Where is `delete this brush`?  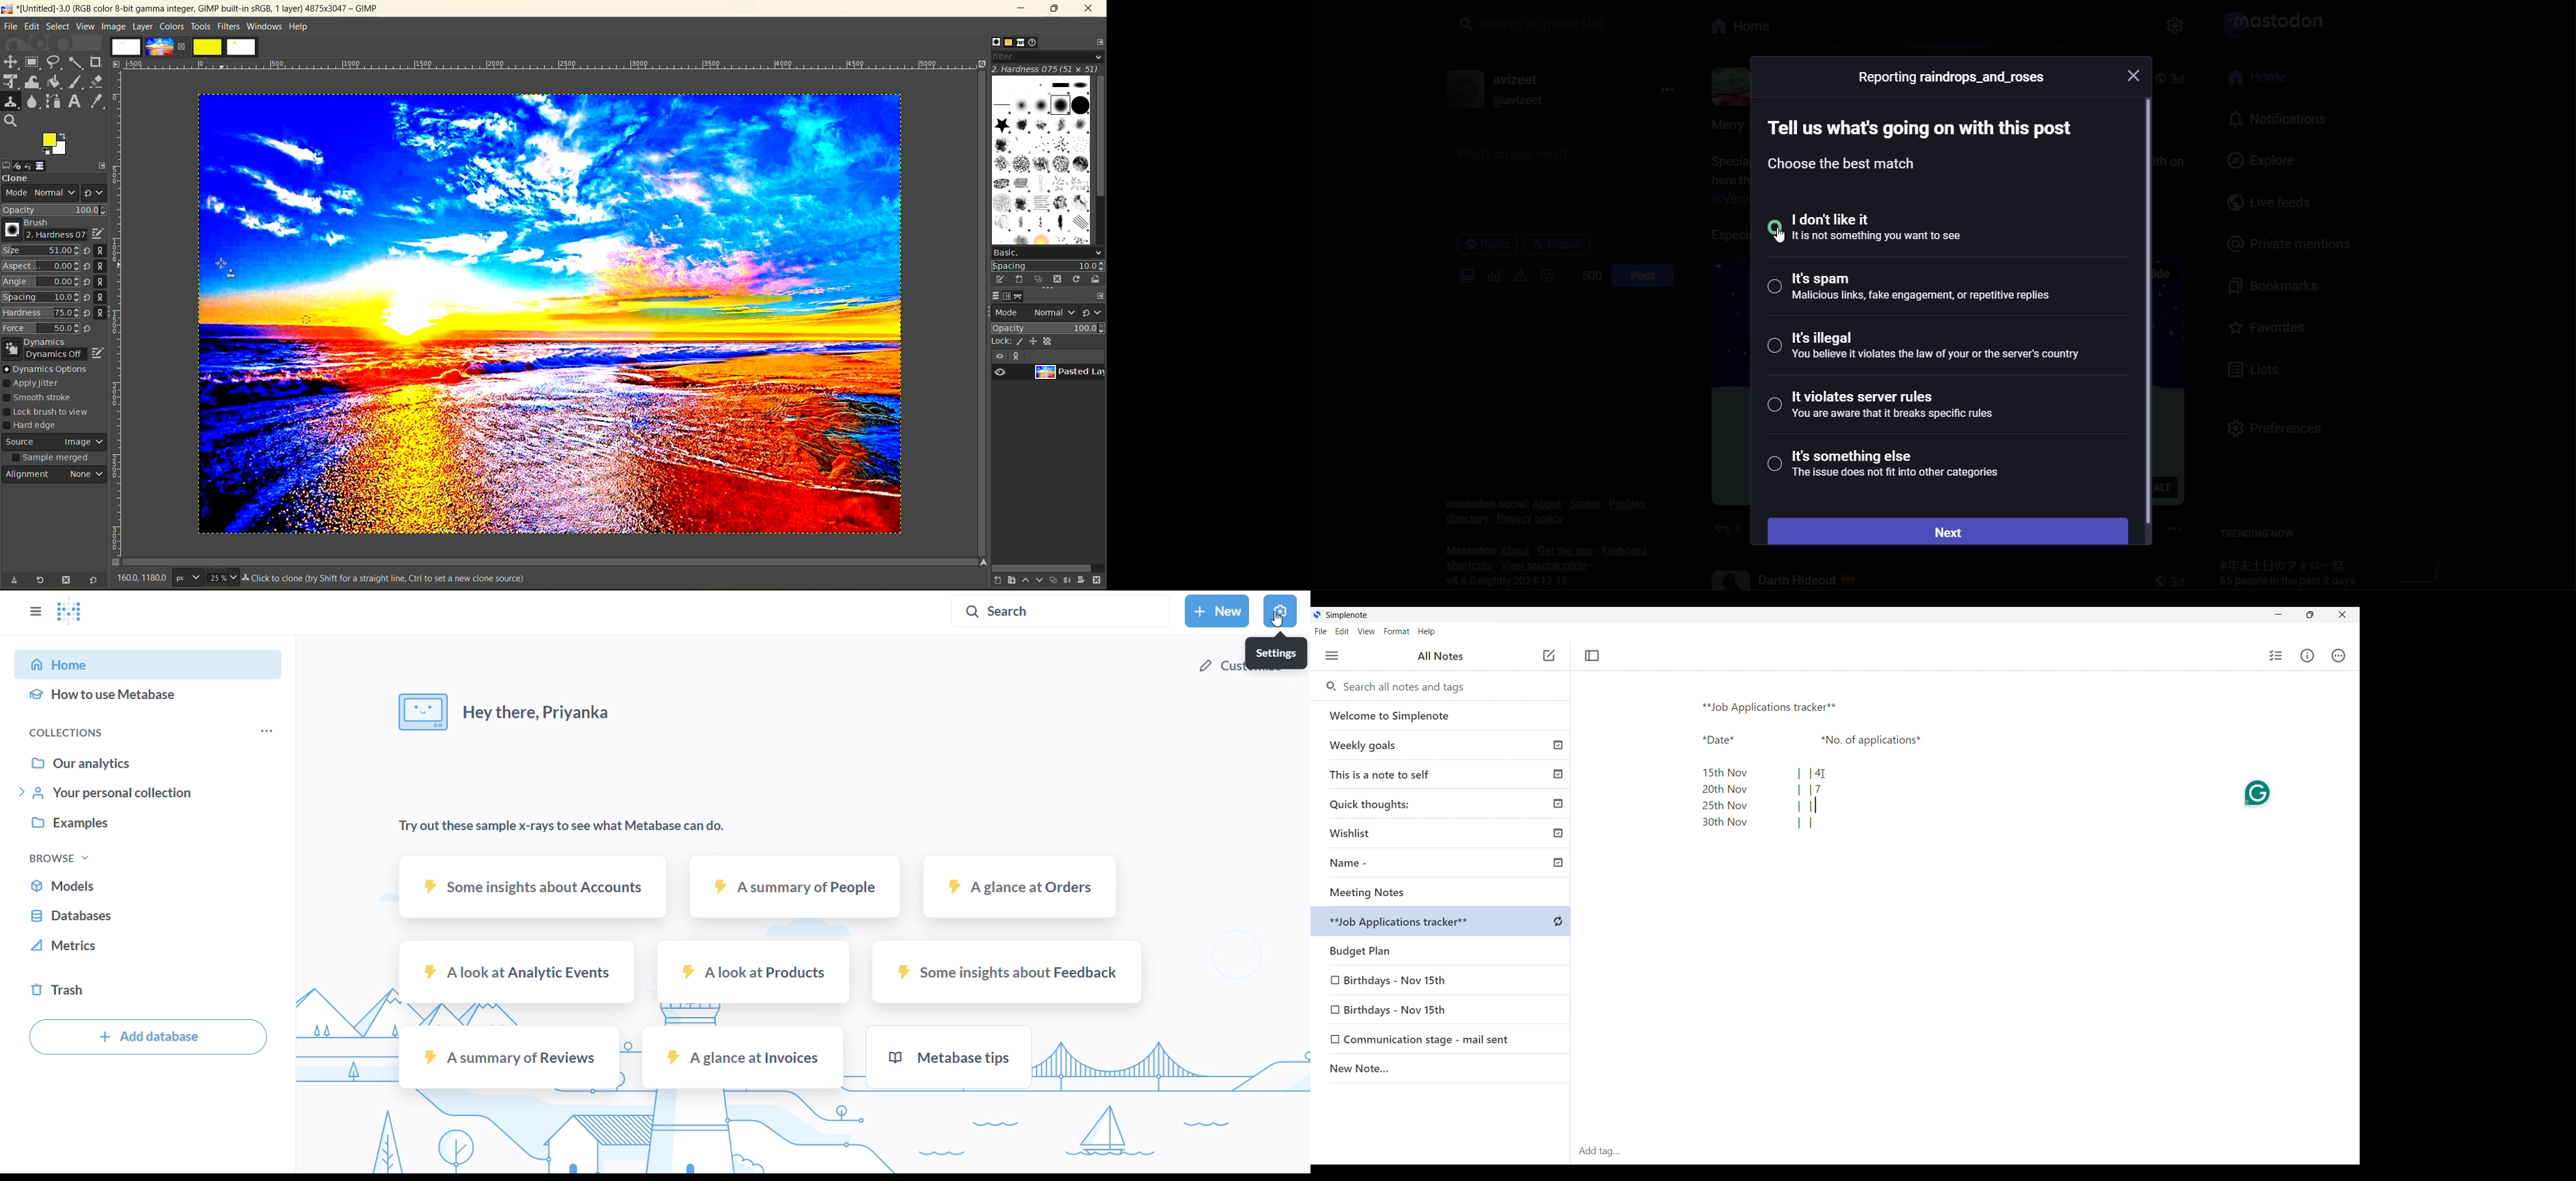
delete this brush is located at coordinates (1058, 279).